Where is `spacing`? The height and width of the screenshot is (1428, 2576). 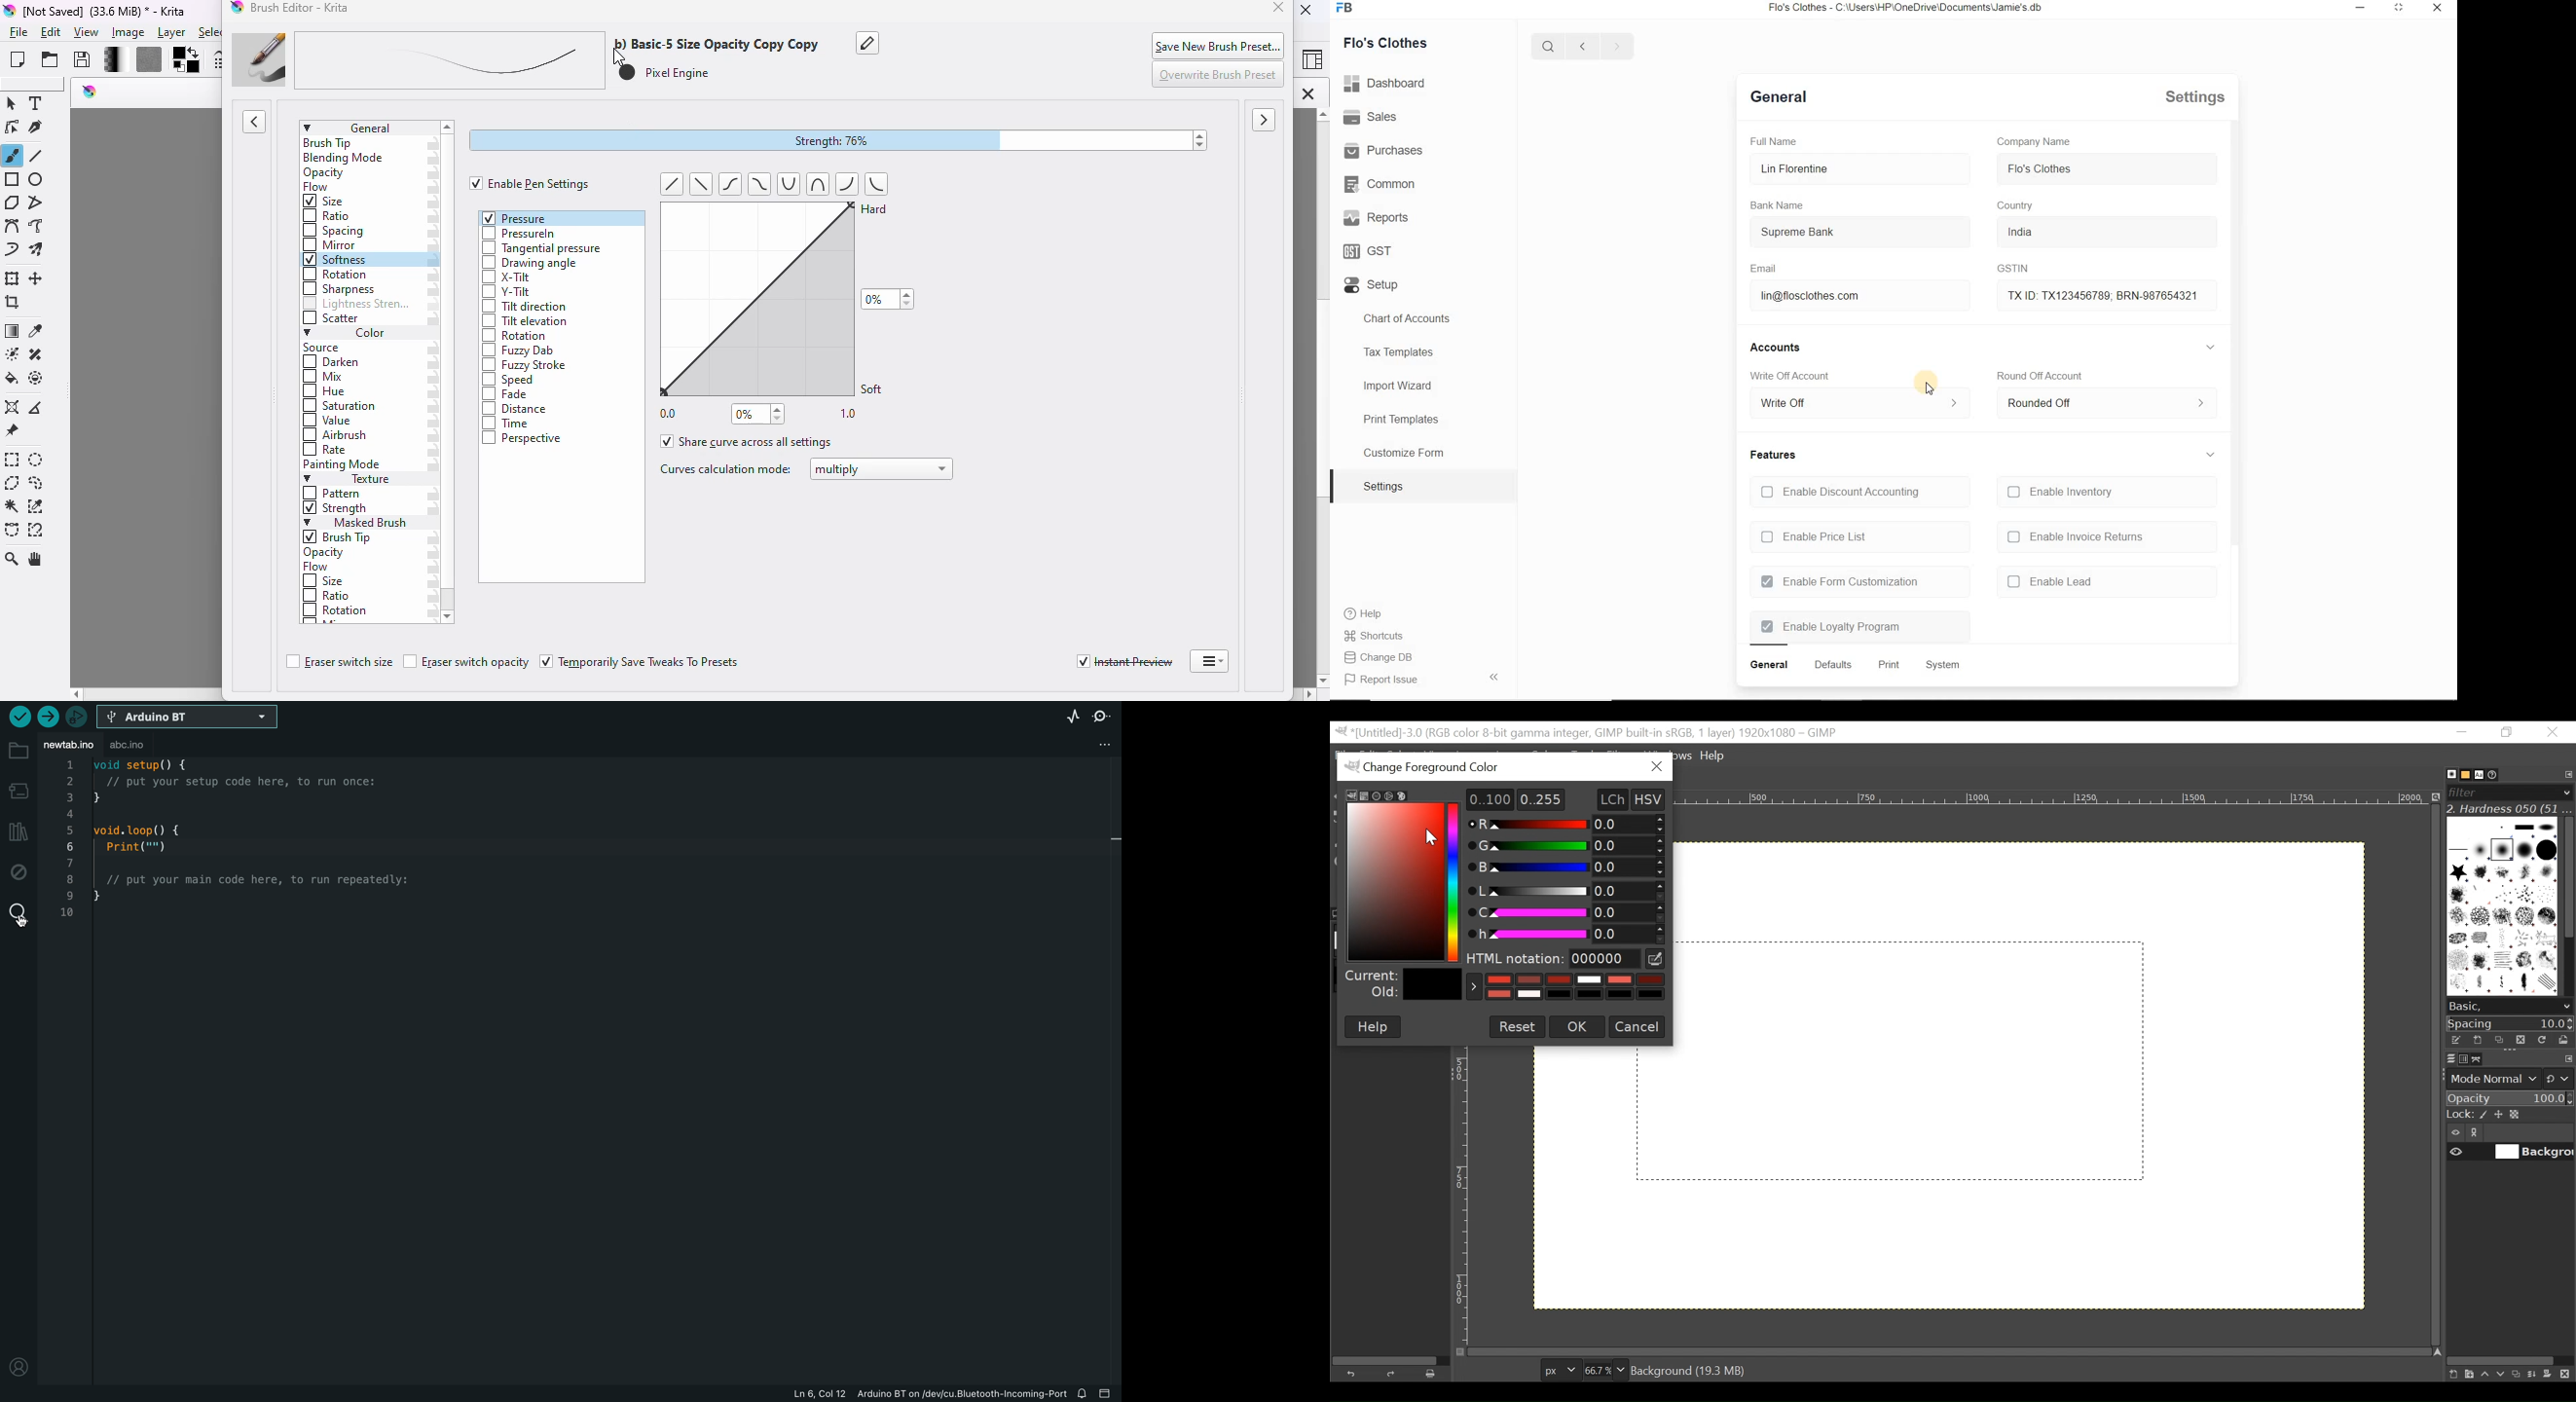
spacing is located at coordinates (335, 231).